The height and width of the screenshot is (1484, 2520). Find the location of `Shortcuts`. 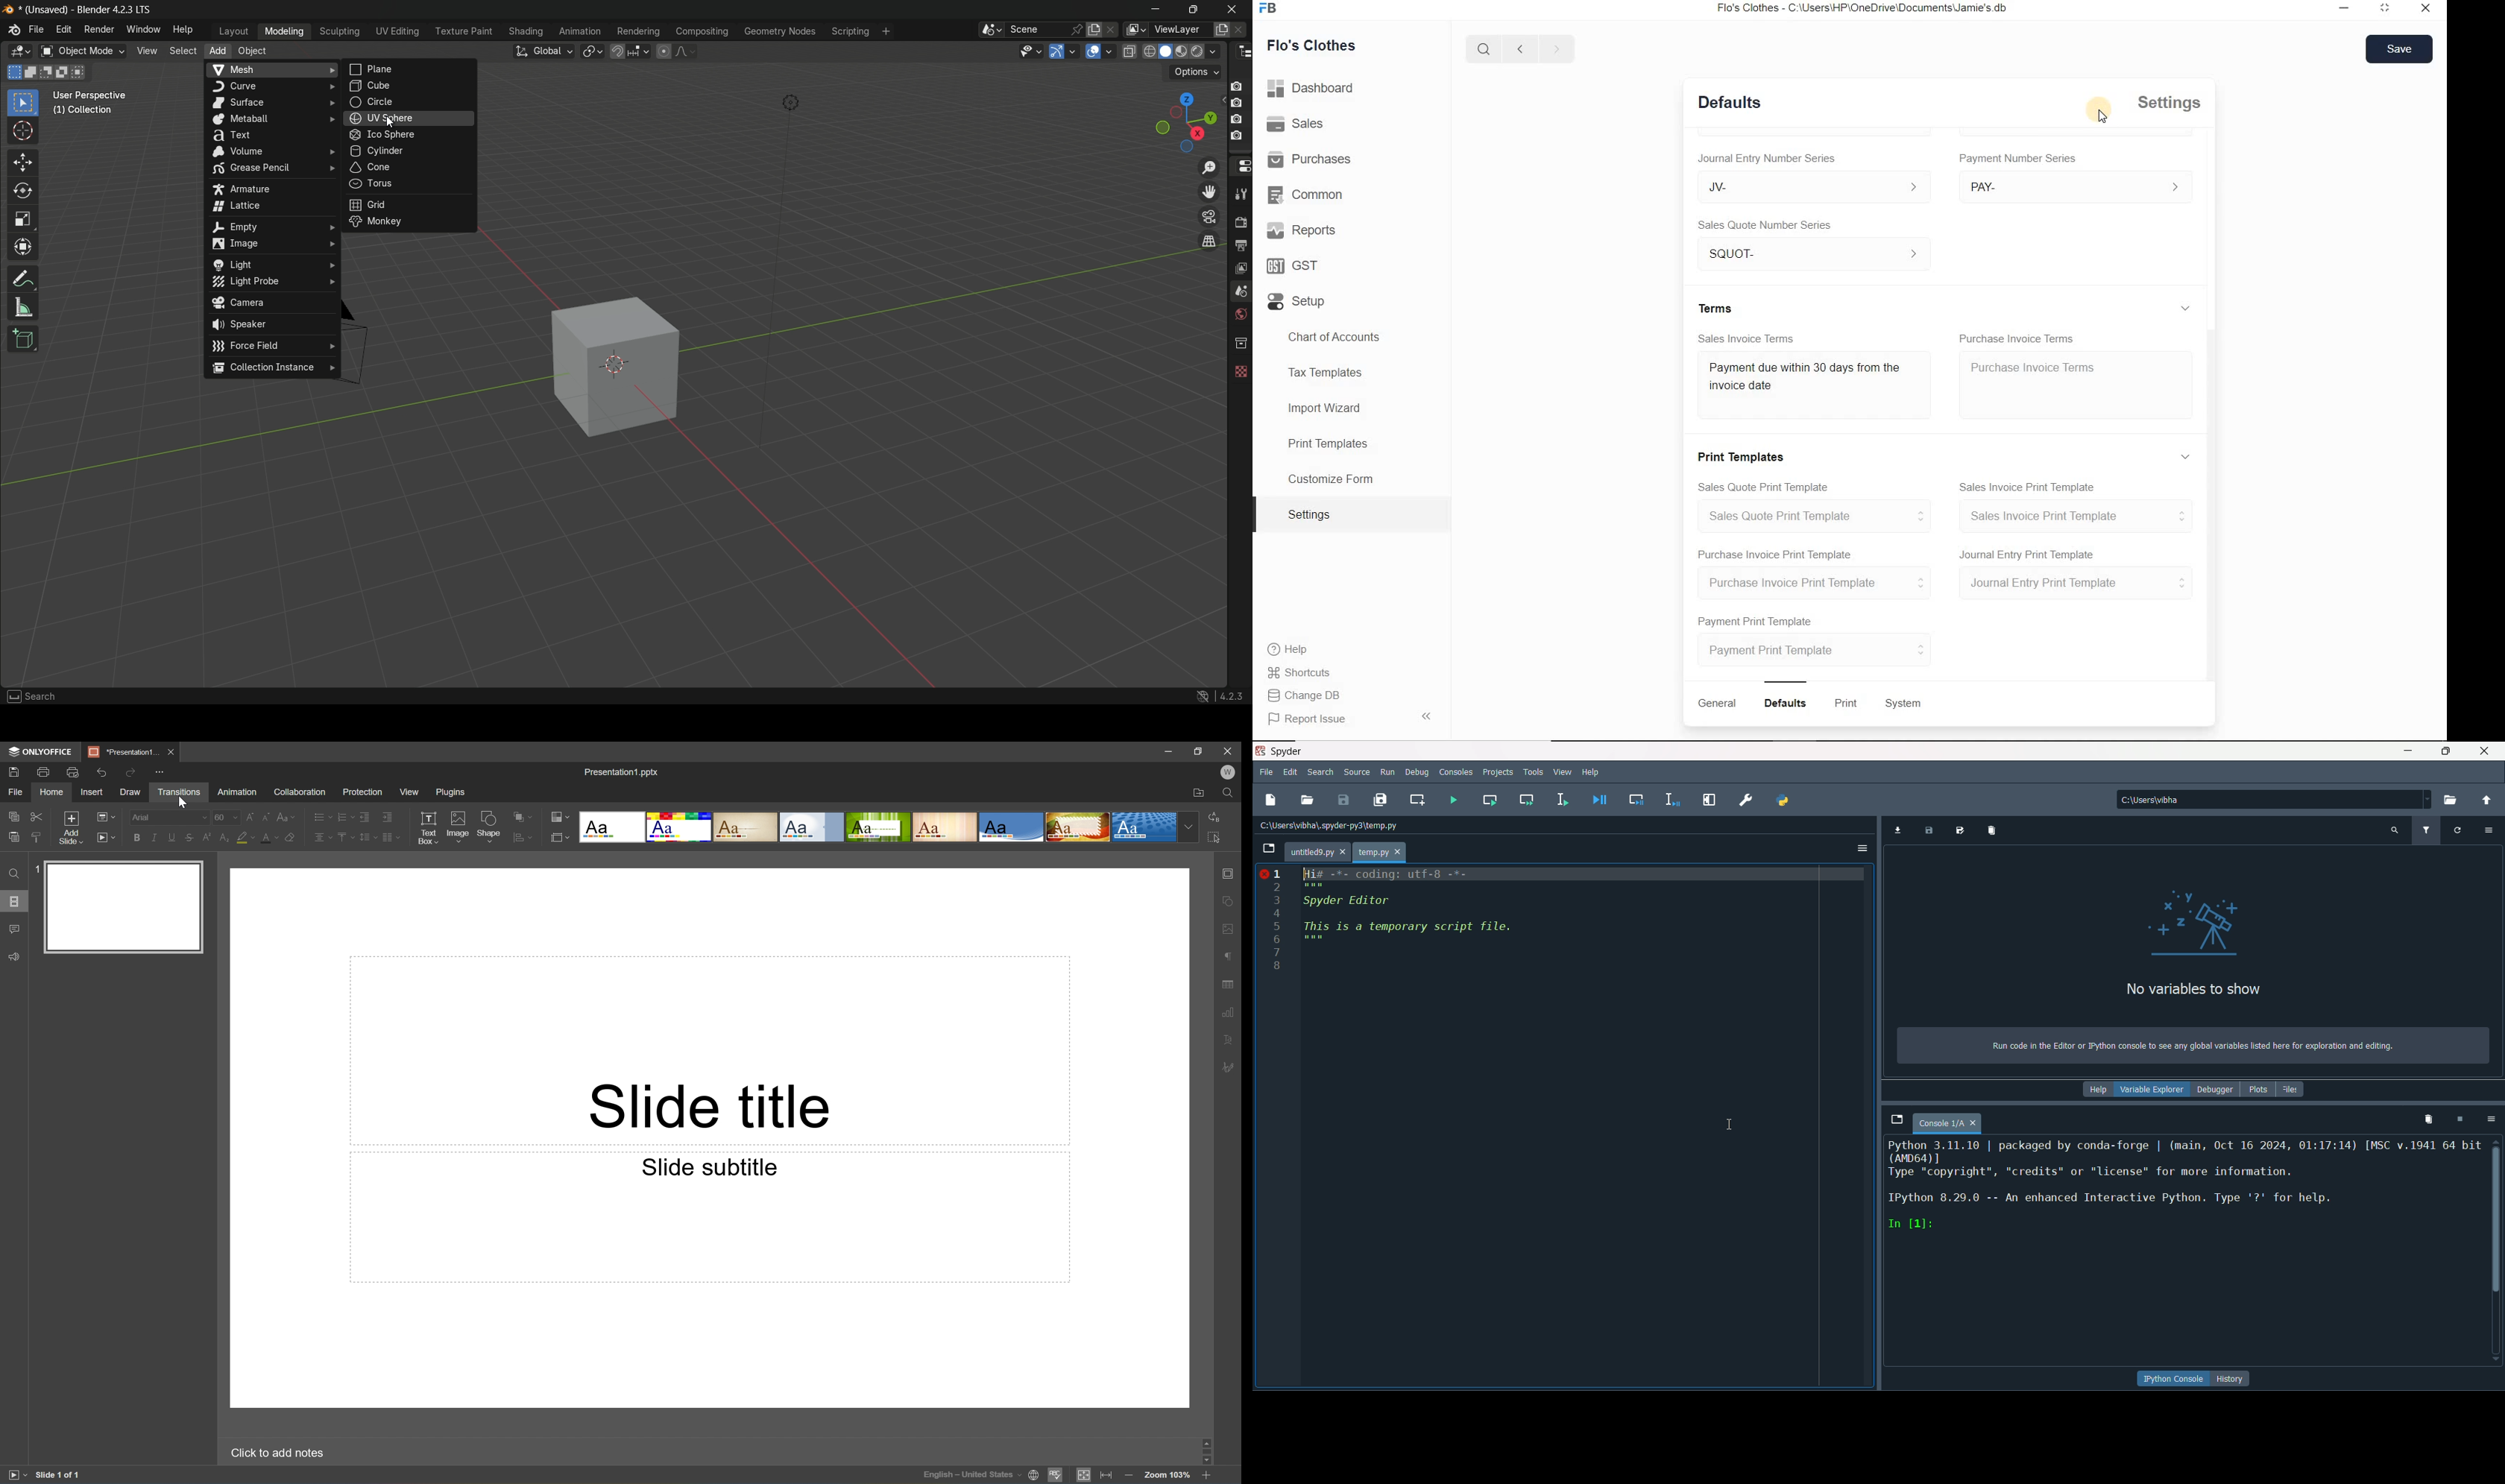

Shortcuts is located at coordinates (1300, 673).